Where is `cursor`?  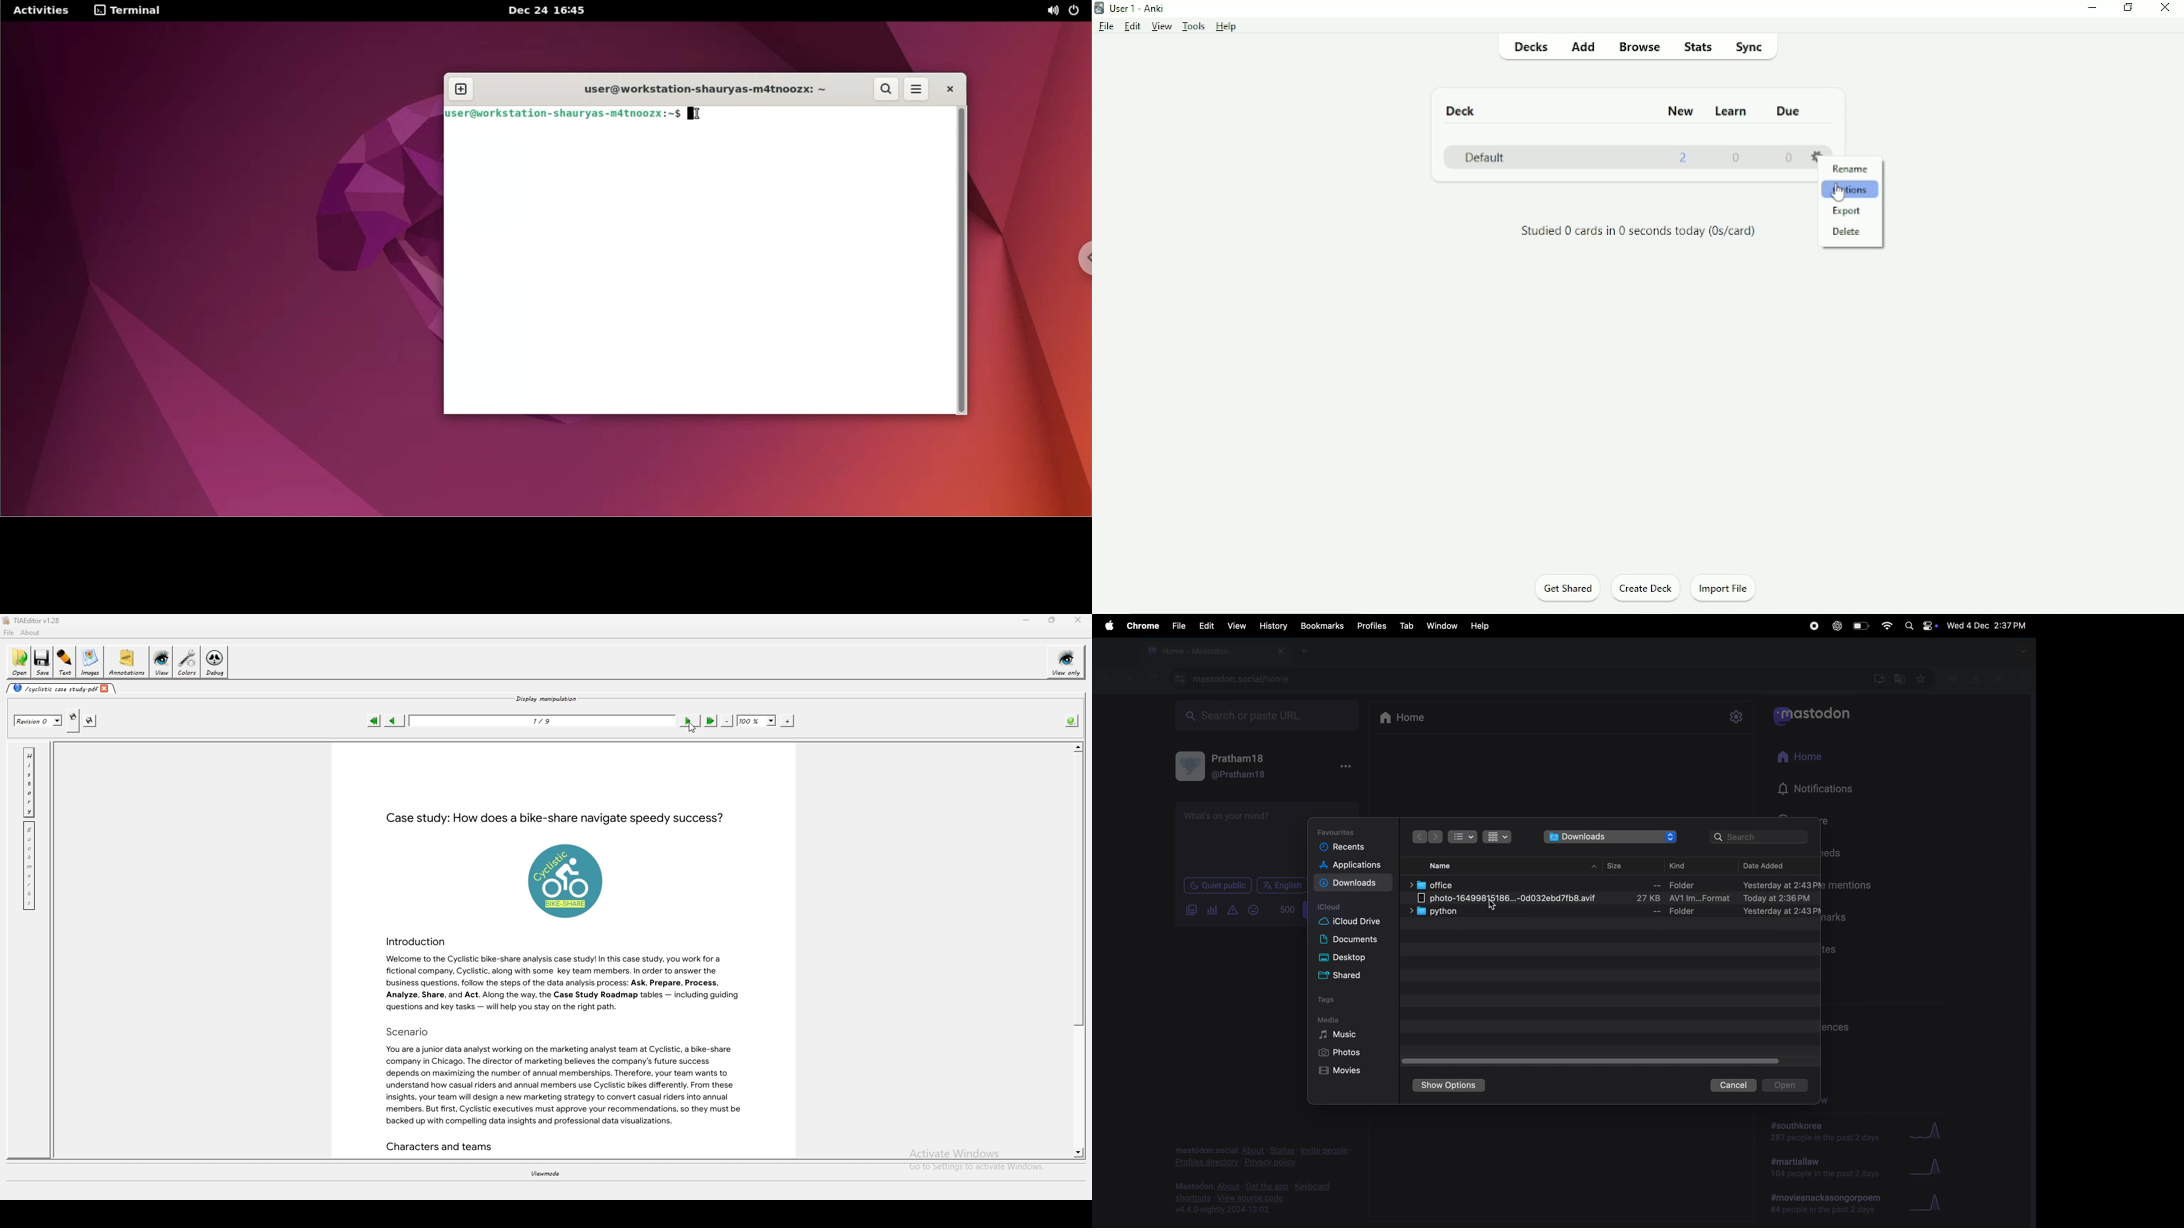
cursor is located at coordinates (1493, 906).